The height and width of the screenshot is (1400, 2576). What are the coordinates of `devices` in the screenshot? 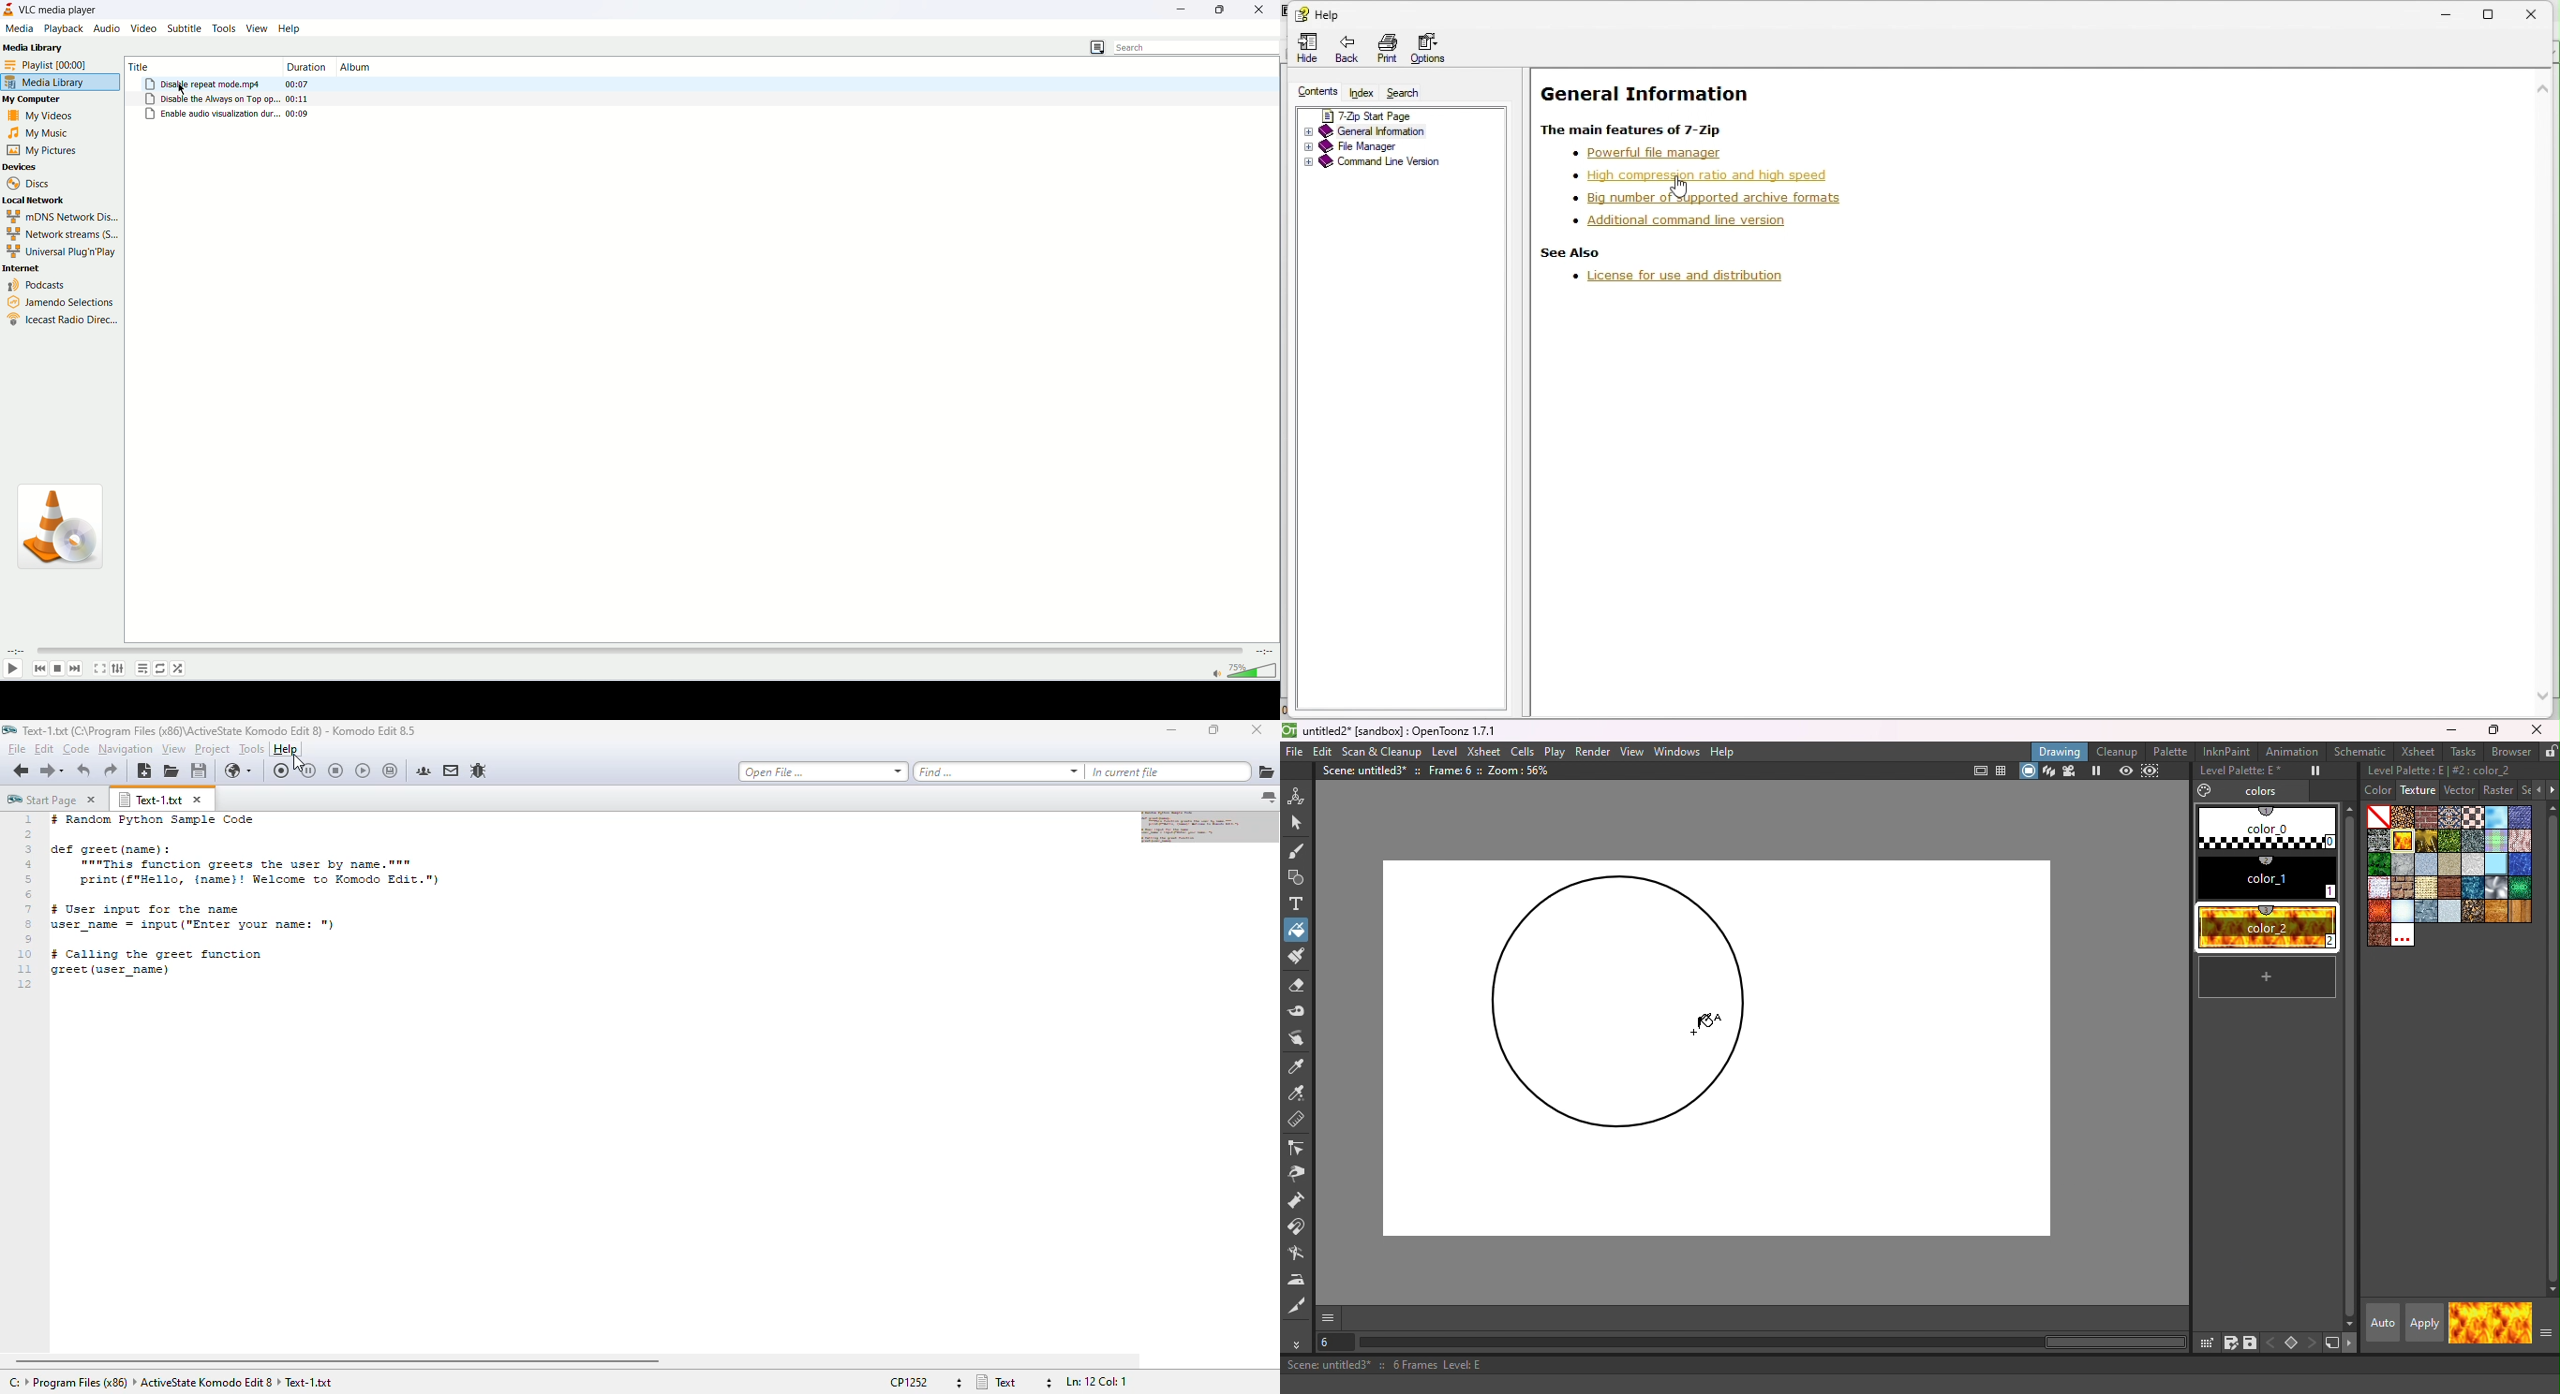 It's located at (47, 166).